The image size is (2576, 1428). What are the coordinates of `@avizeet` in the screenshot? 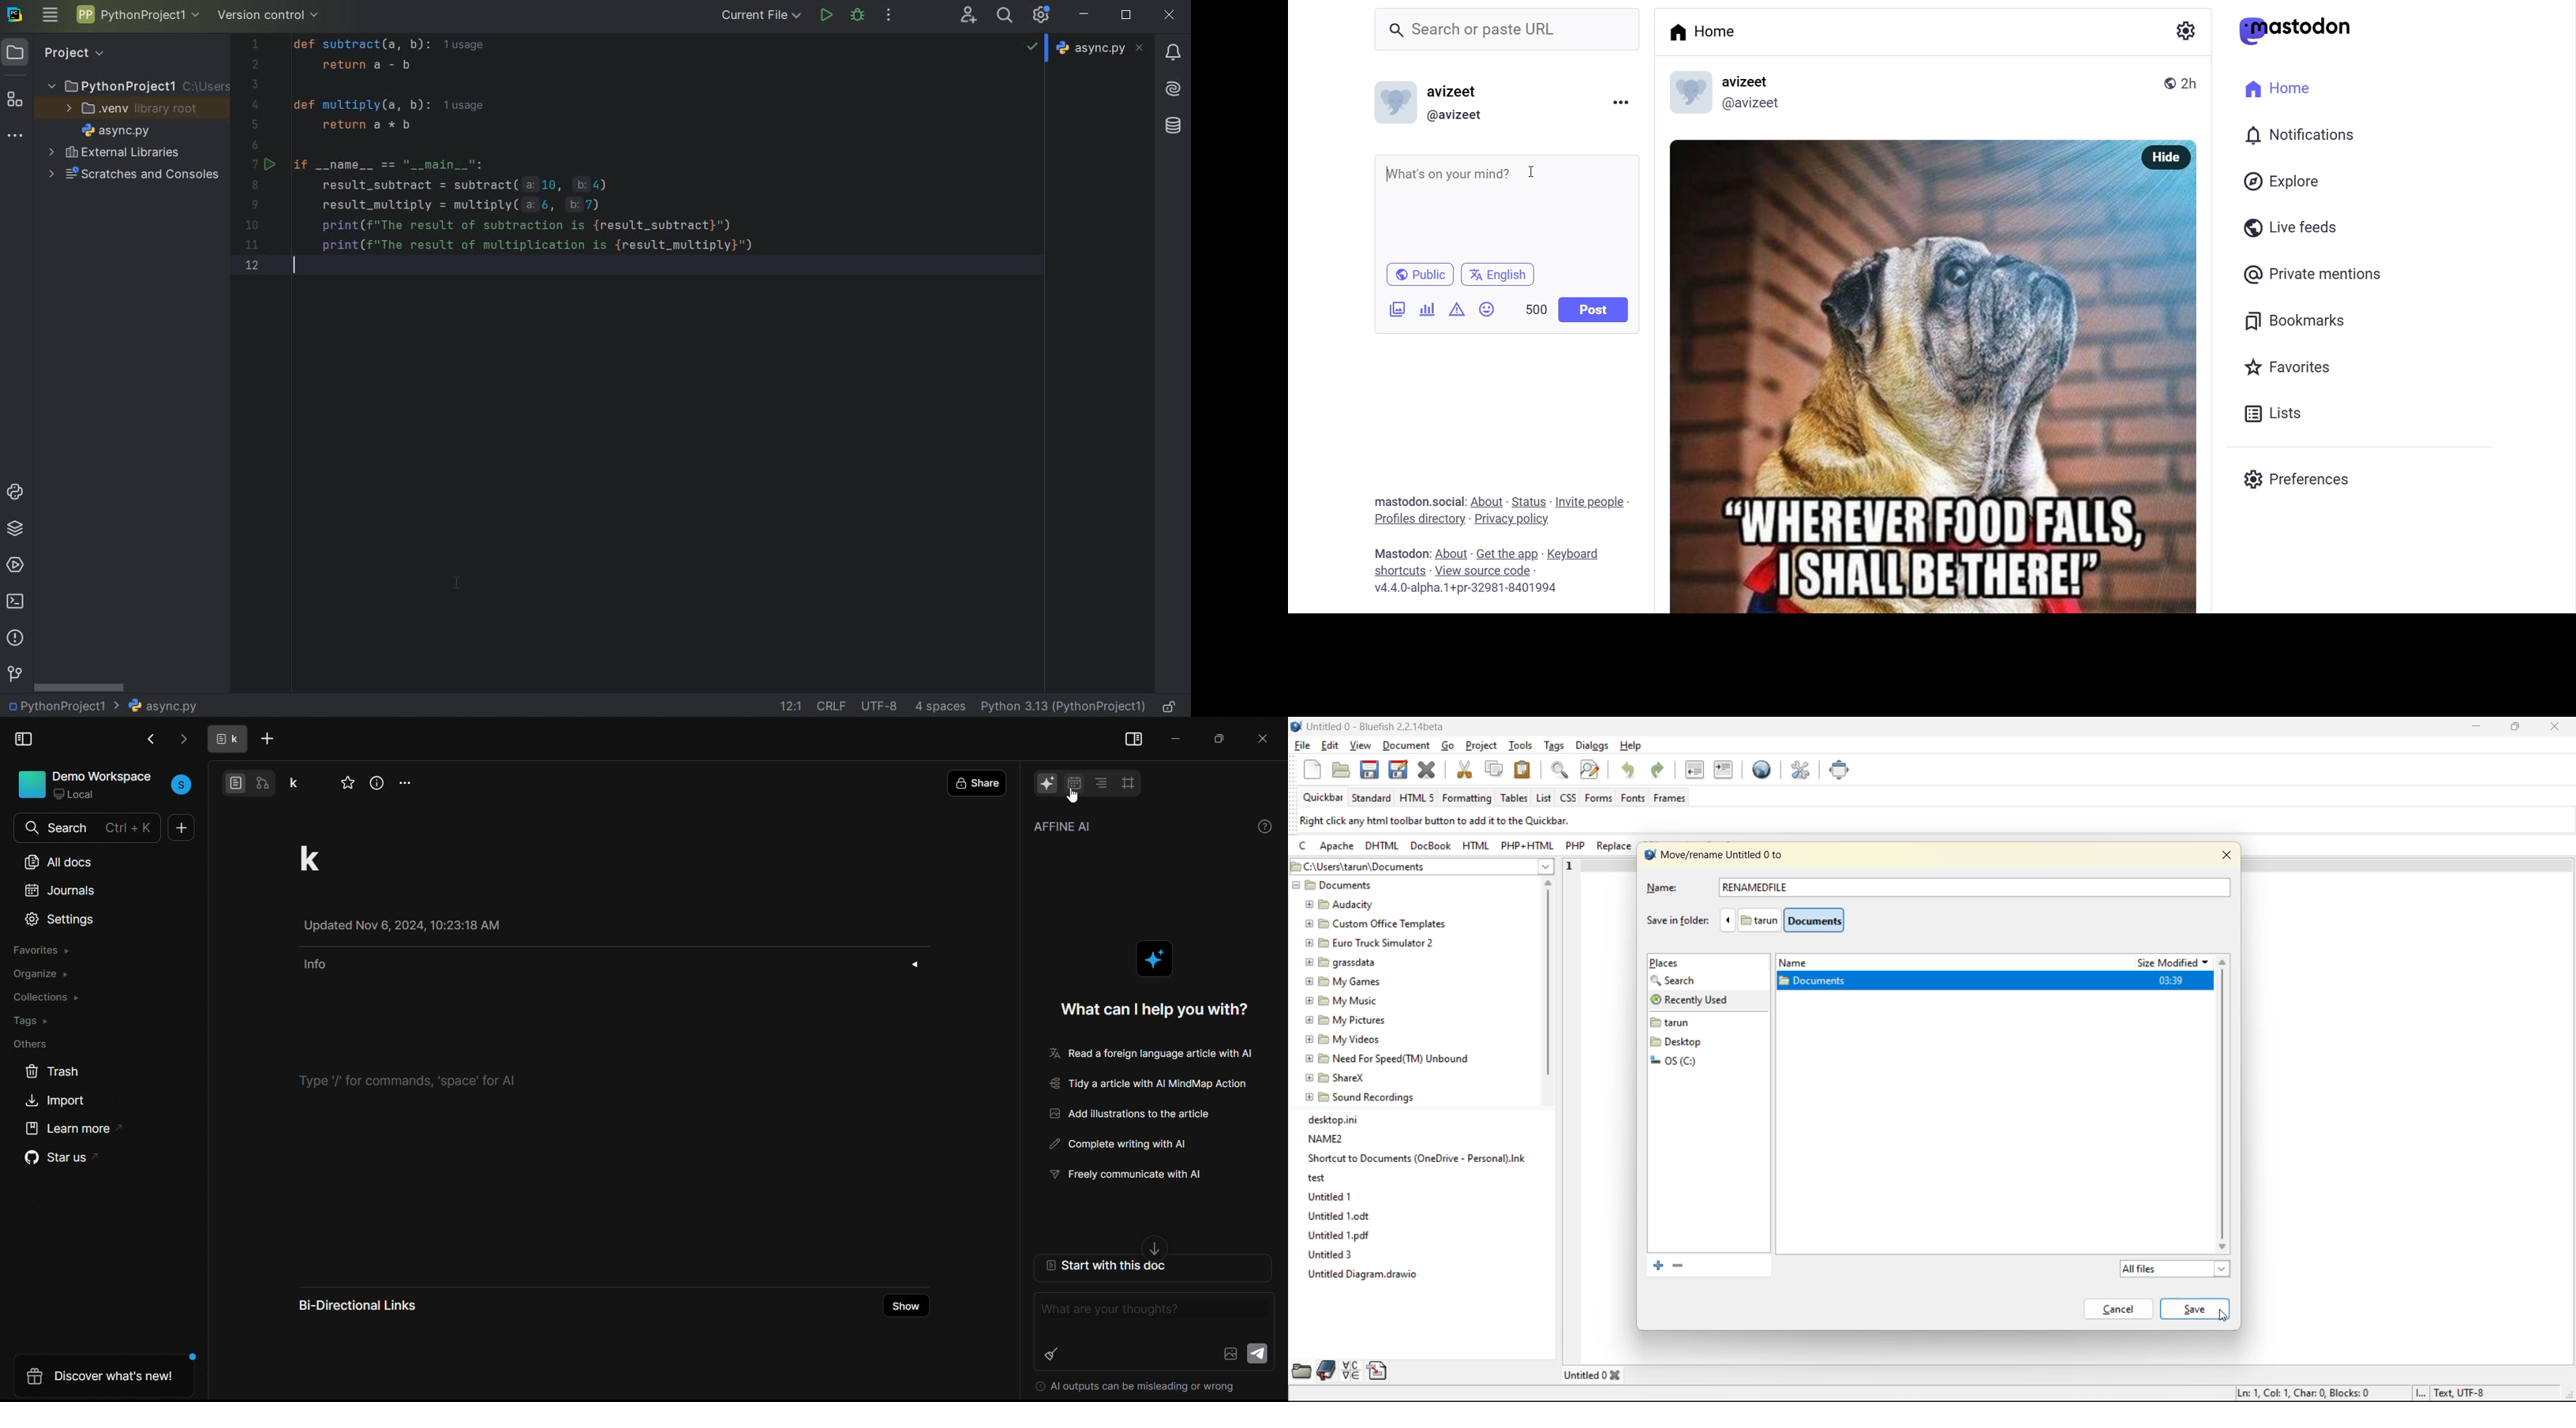 It's located at (1458, 116).